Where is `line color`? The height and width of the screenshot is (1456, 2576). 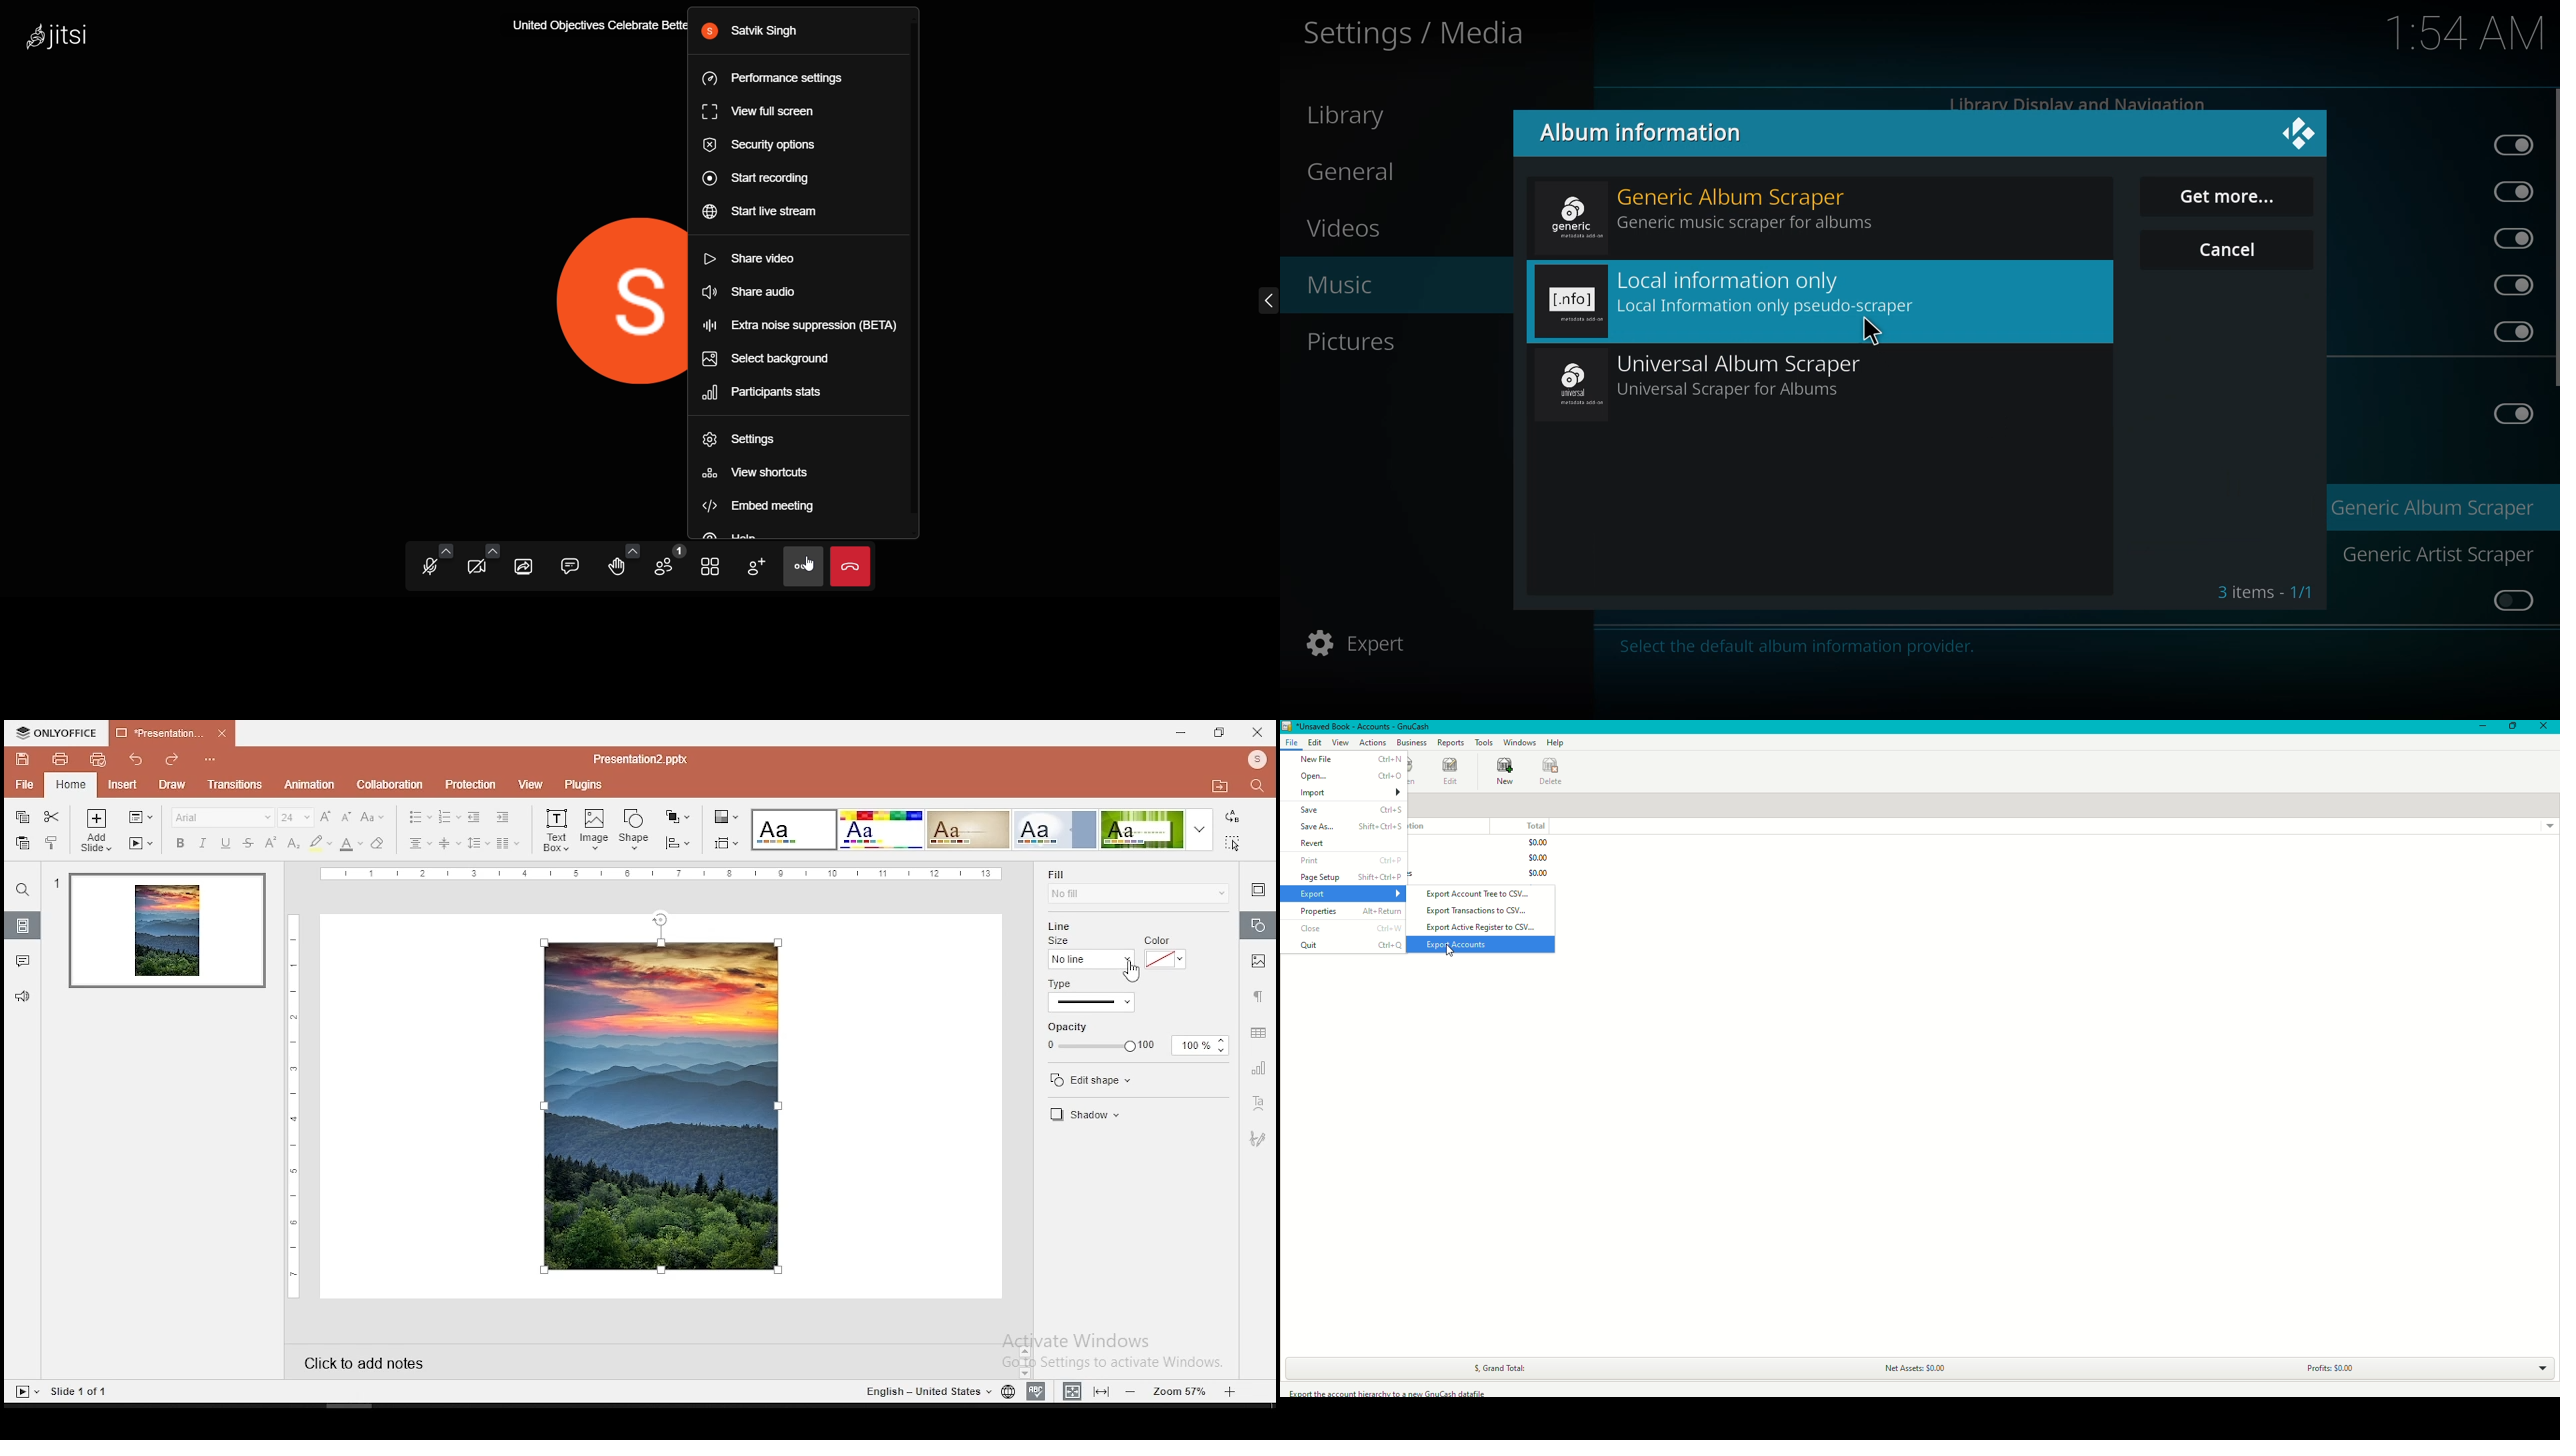 line color is located at coordinates (1166, 952).